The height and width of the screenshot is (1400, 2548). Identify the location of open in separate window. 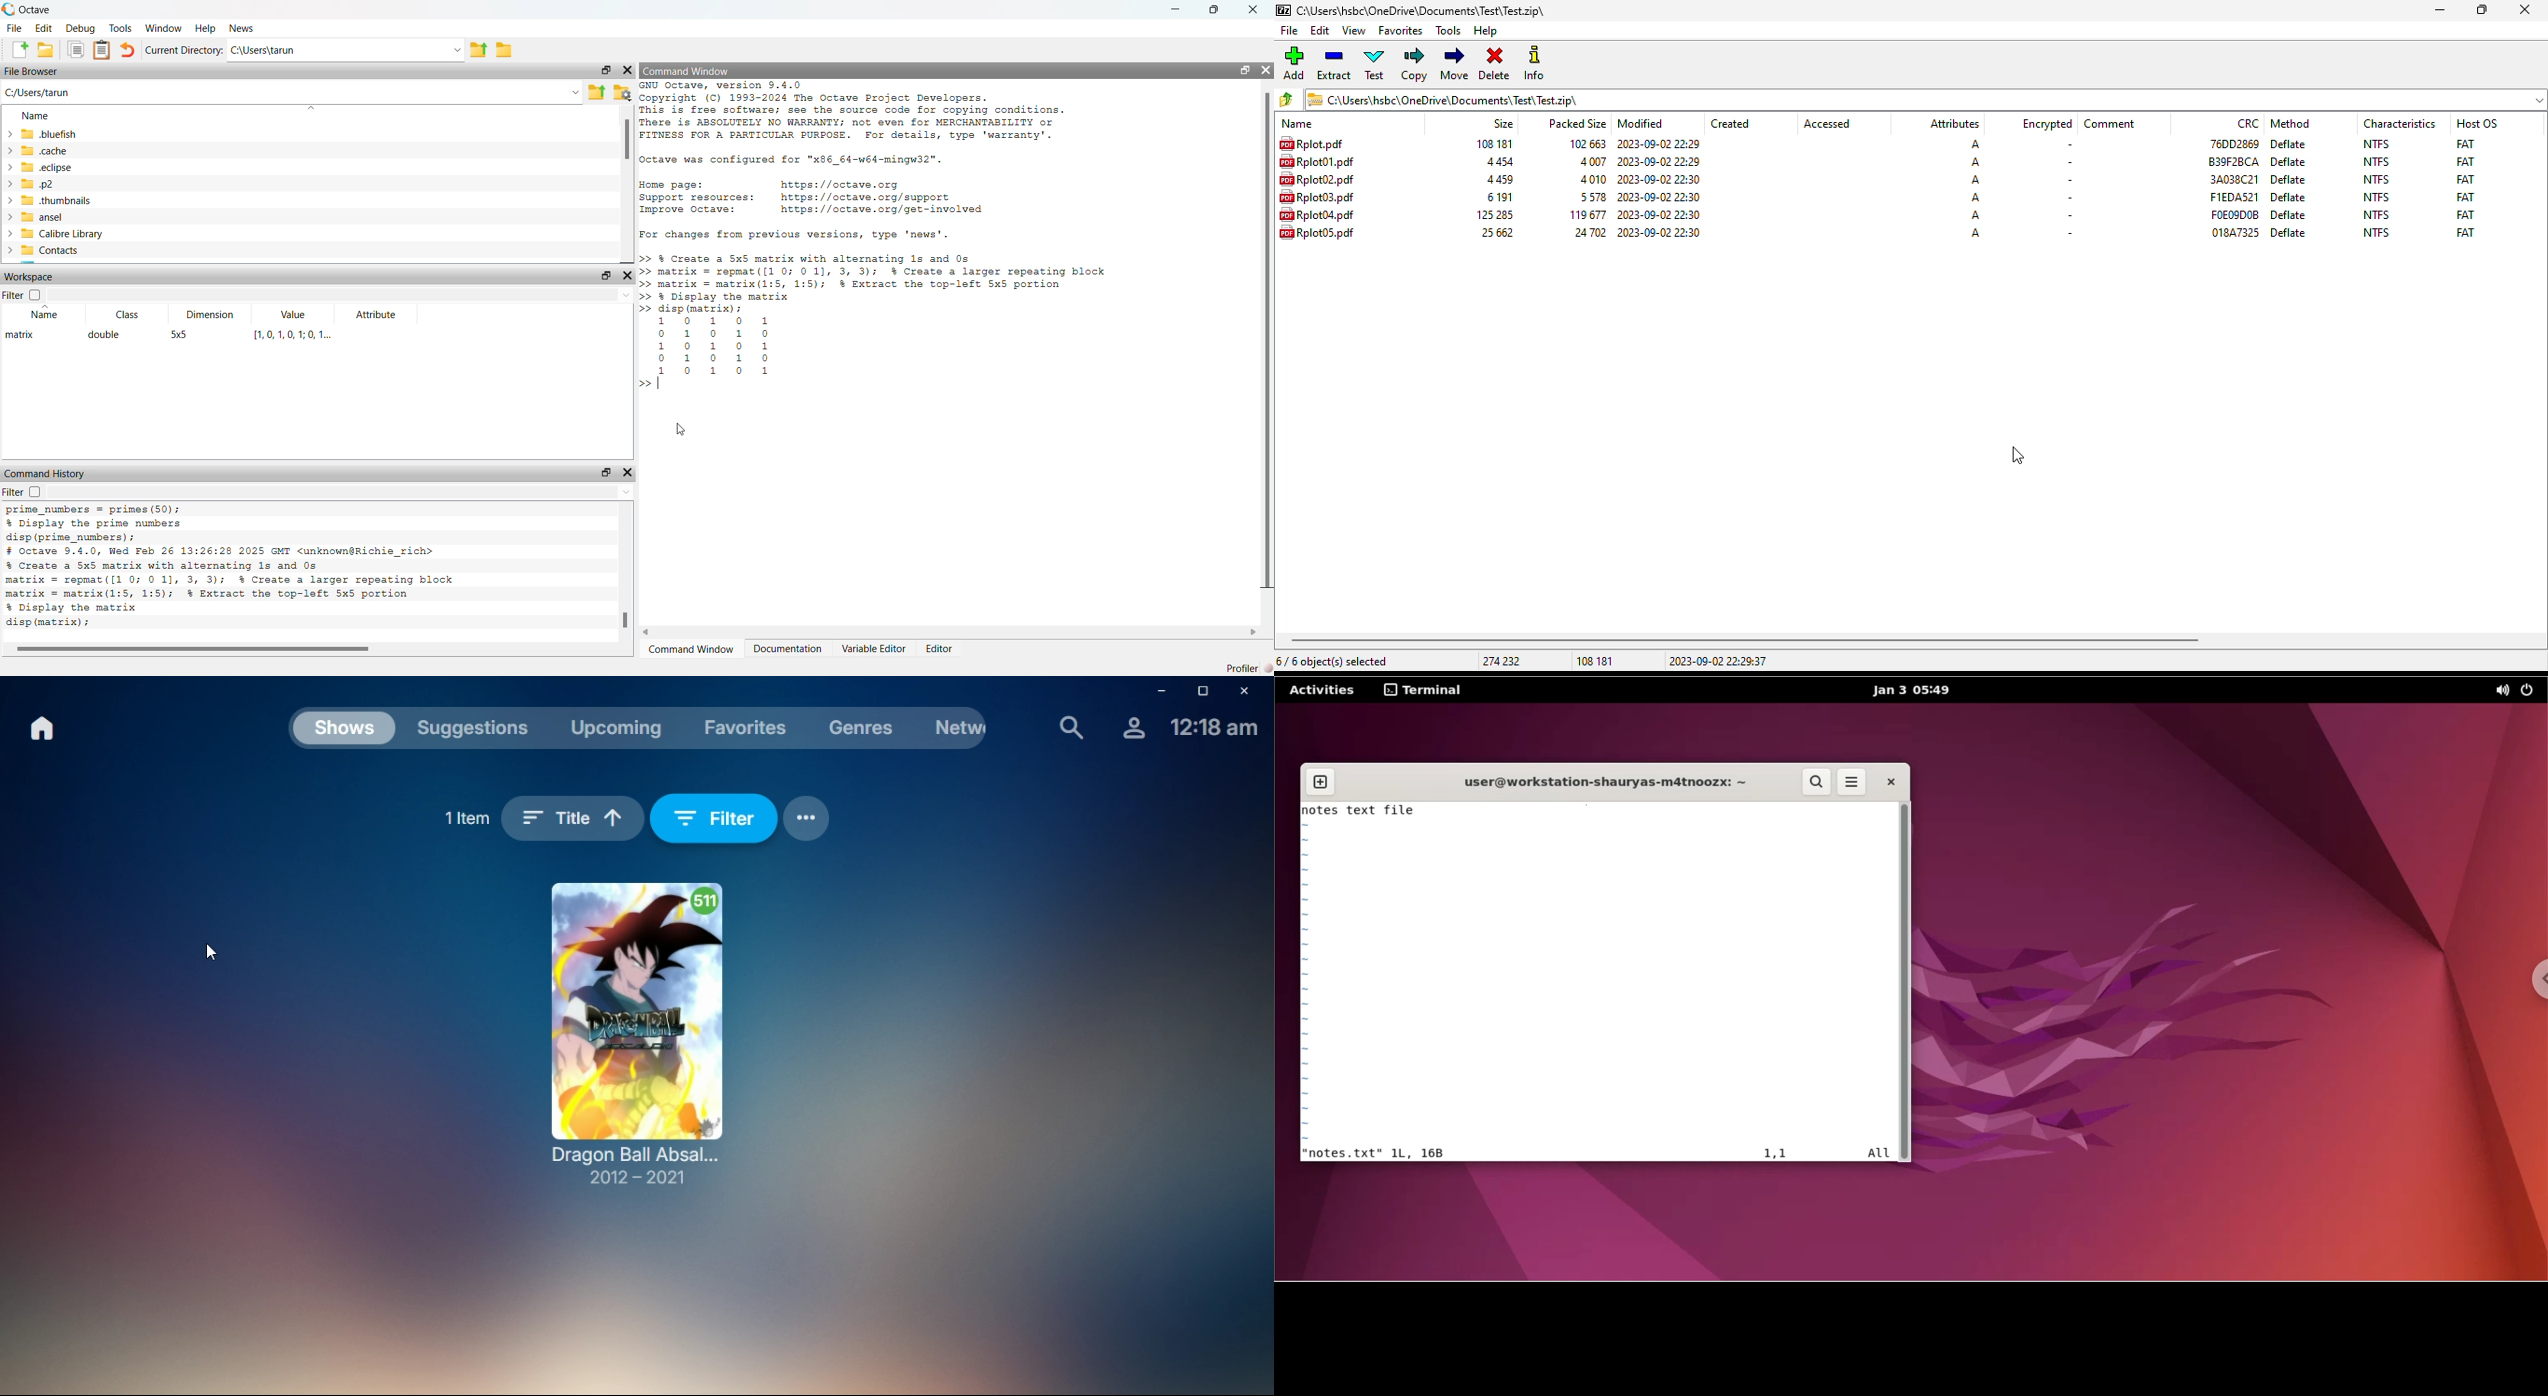
(607, 70).